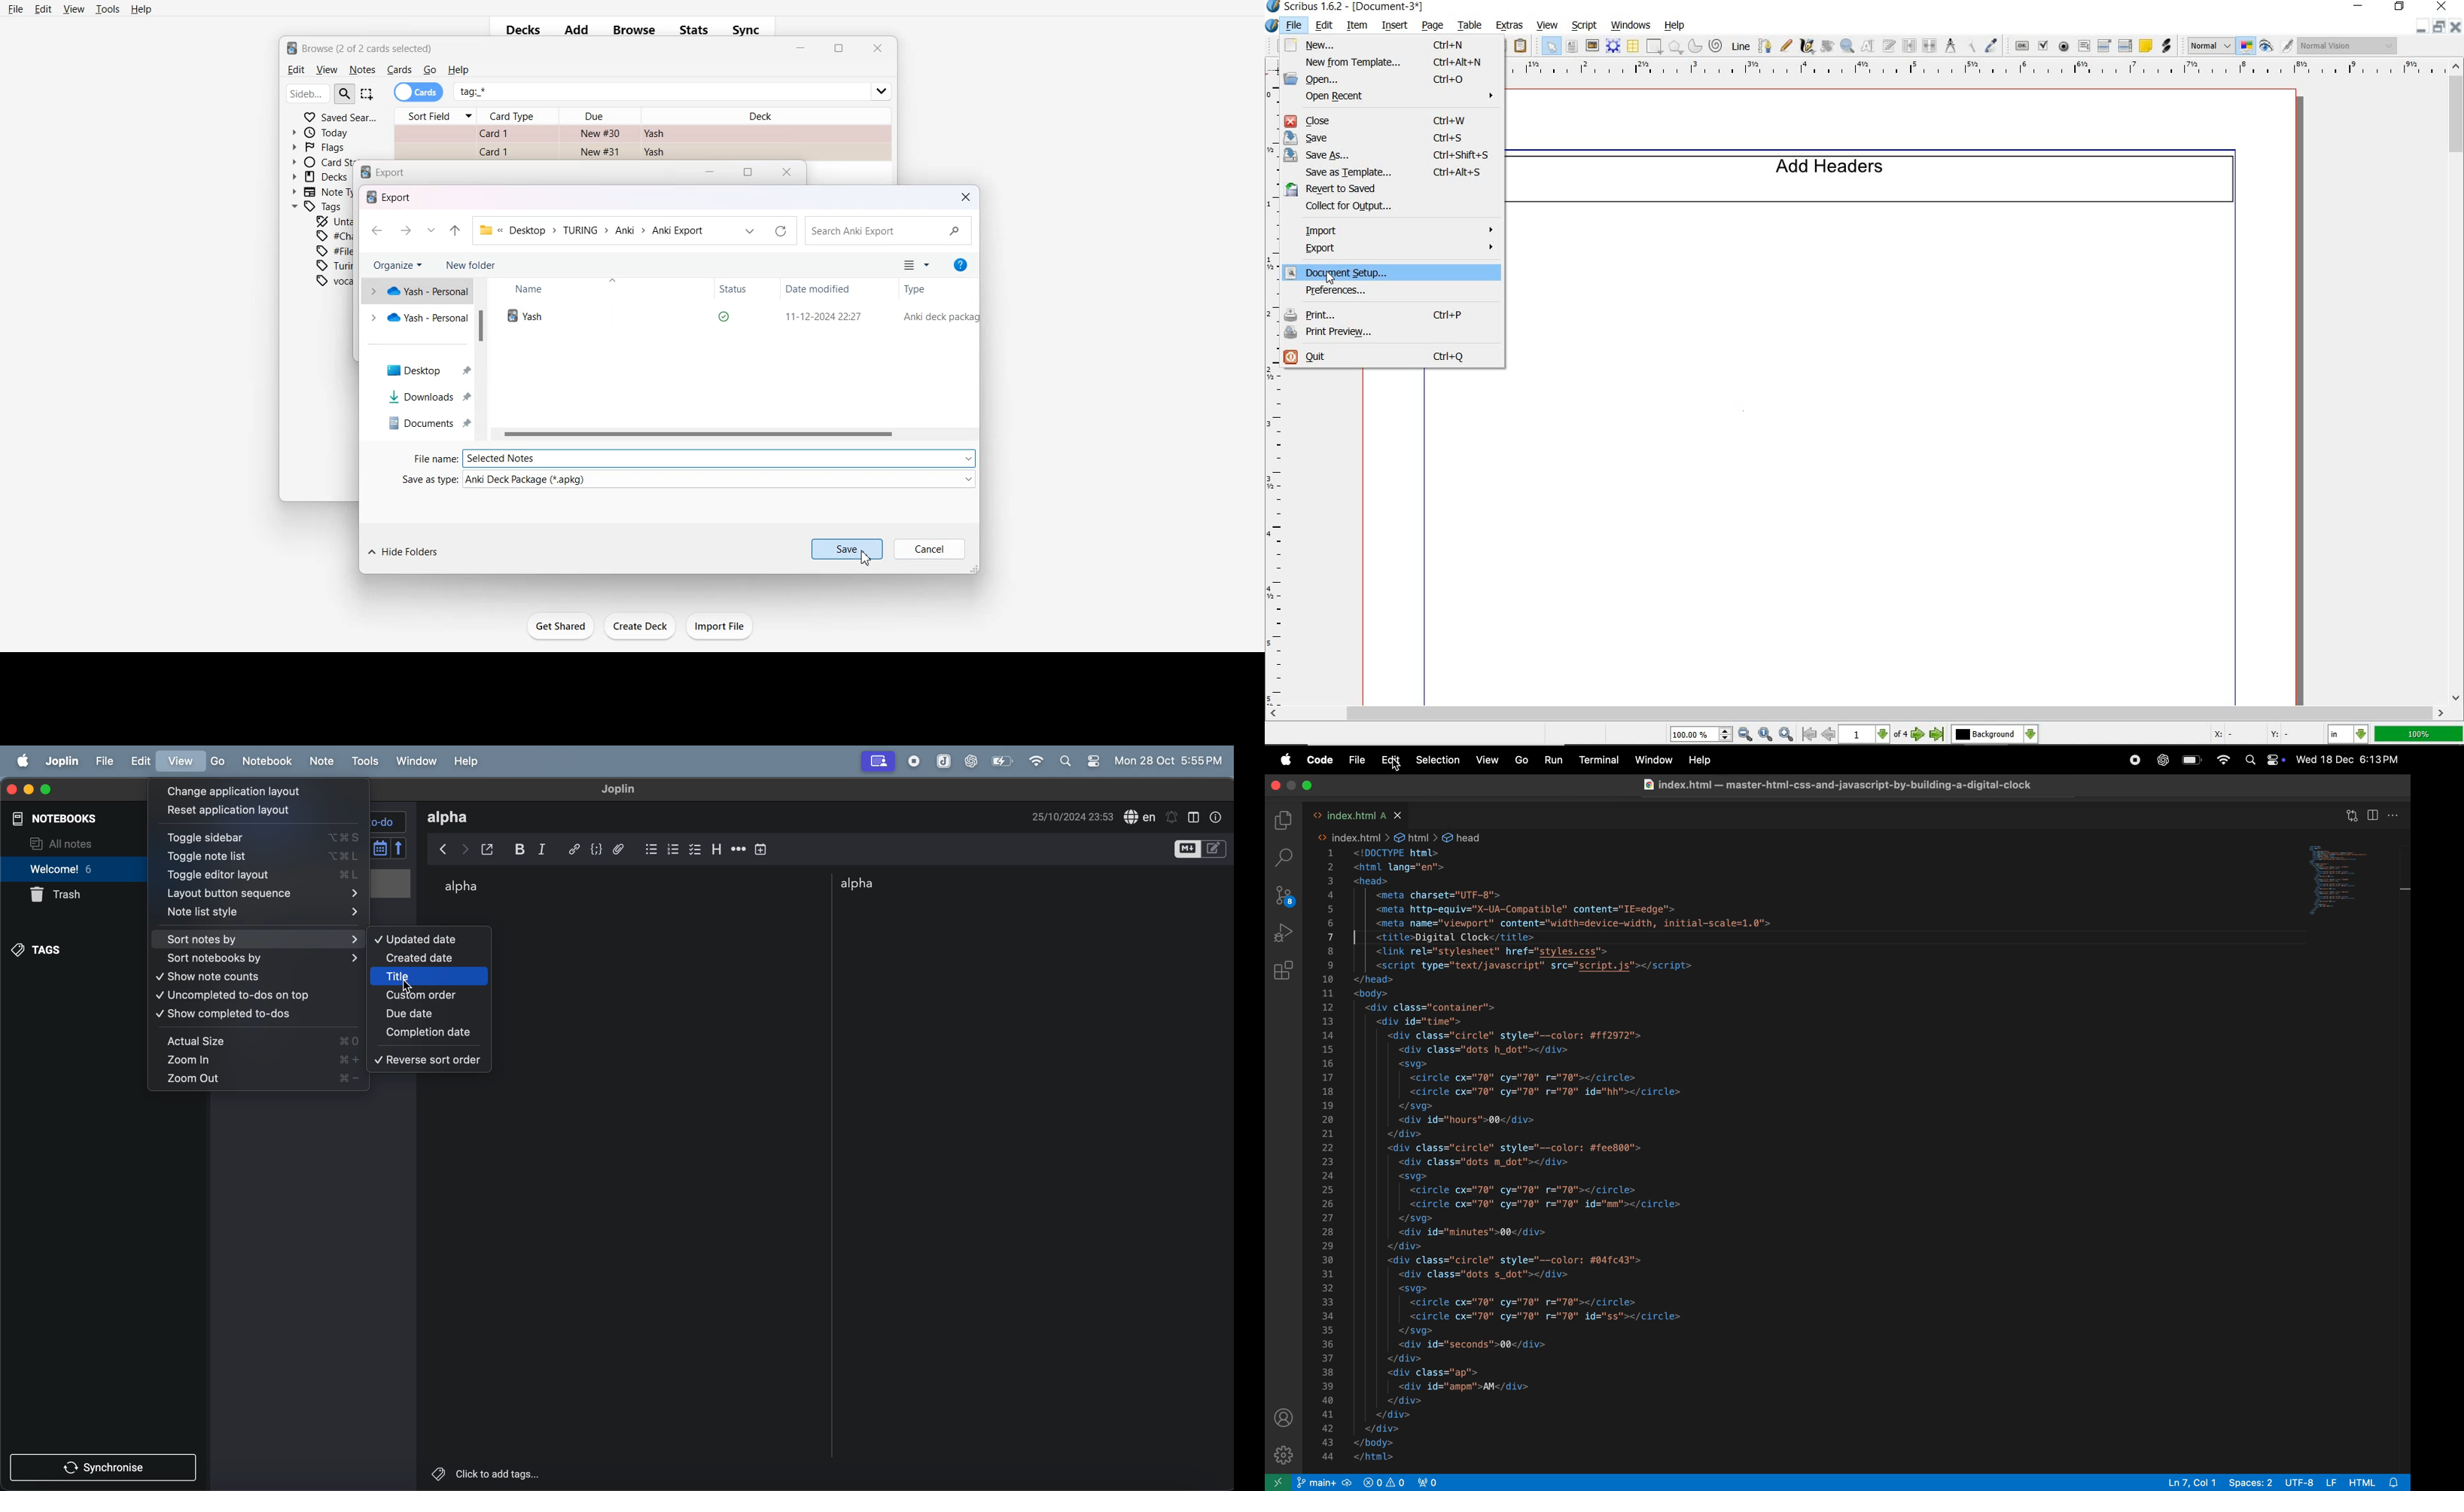 The image size is (2464, 1512). Describe the element at coordinates (592, 230) in the screenshot. I see `File Path Address` at that location.